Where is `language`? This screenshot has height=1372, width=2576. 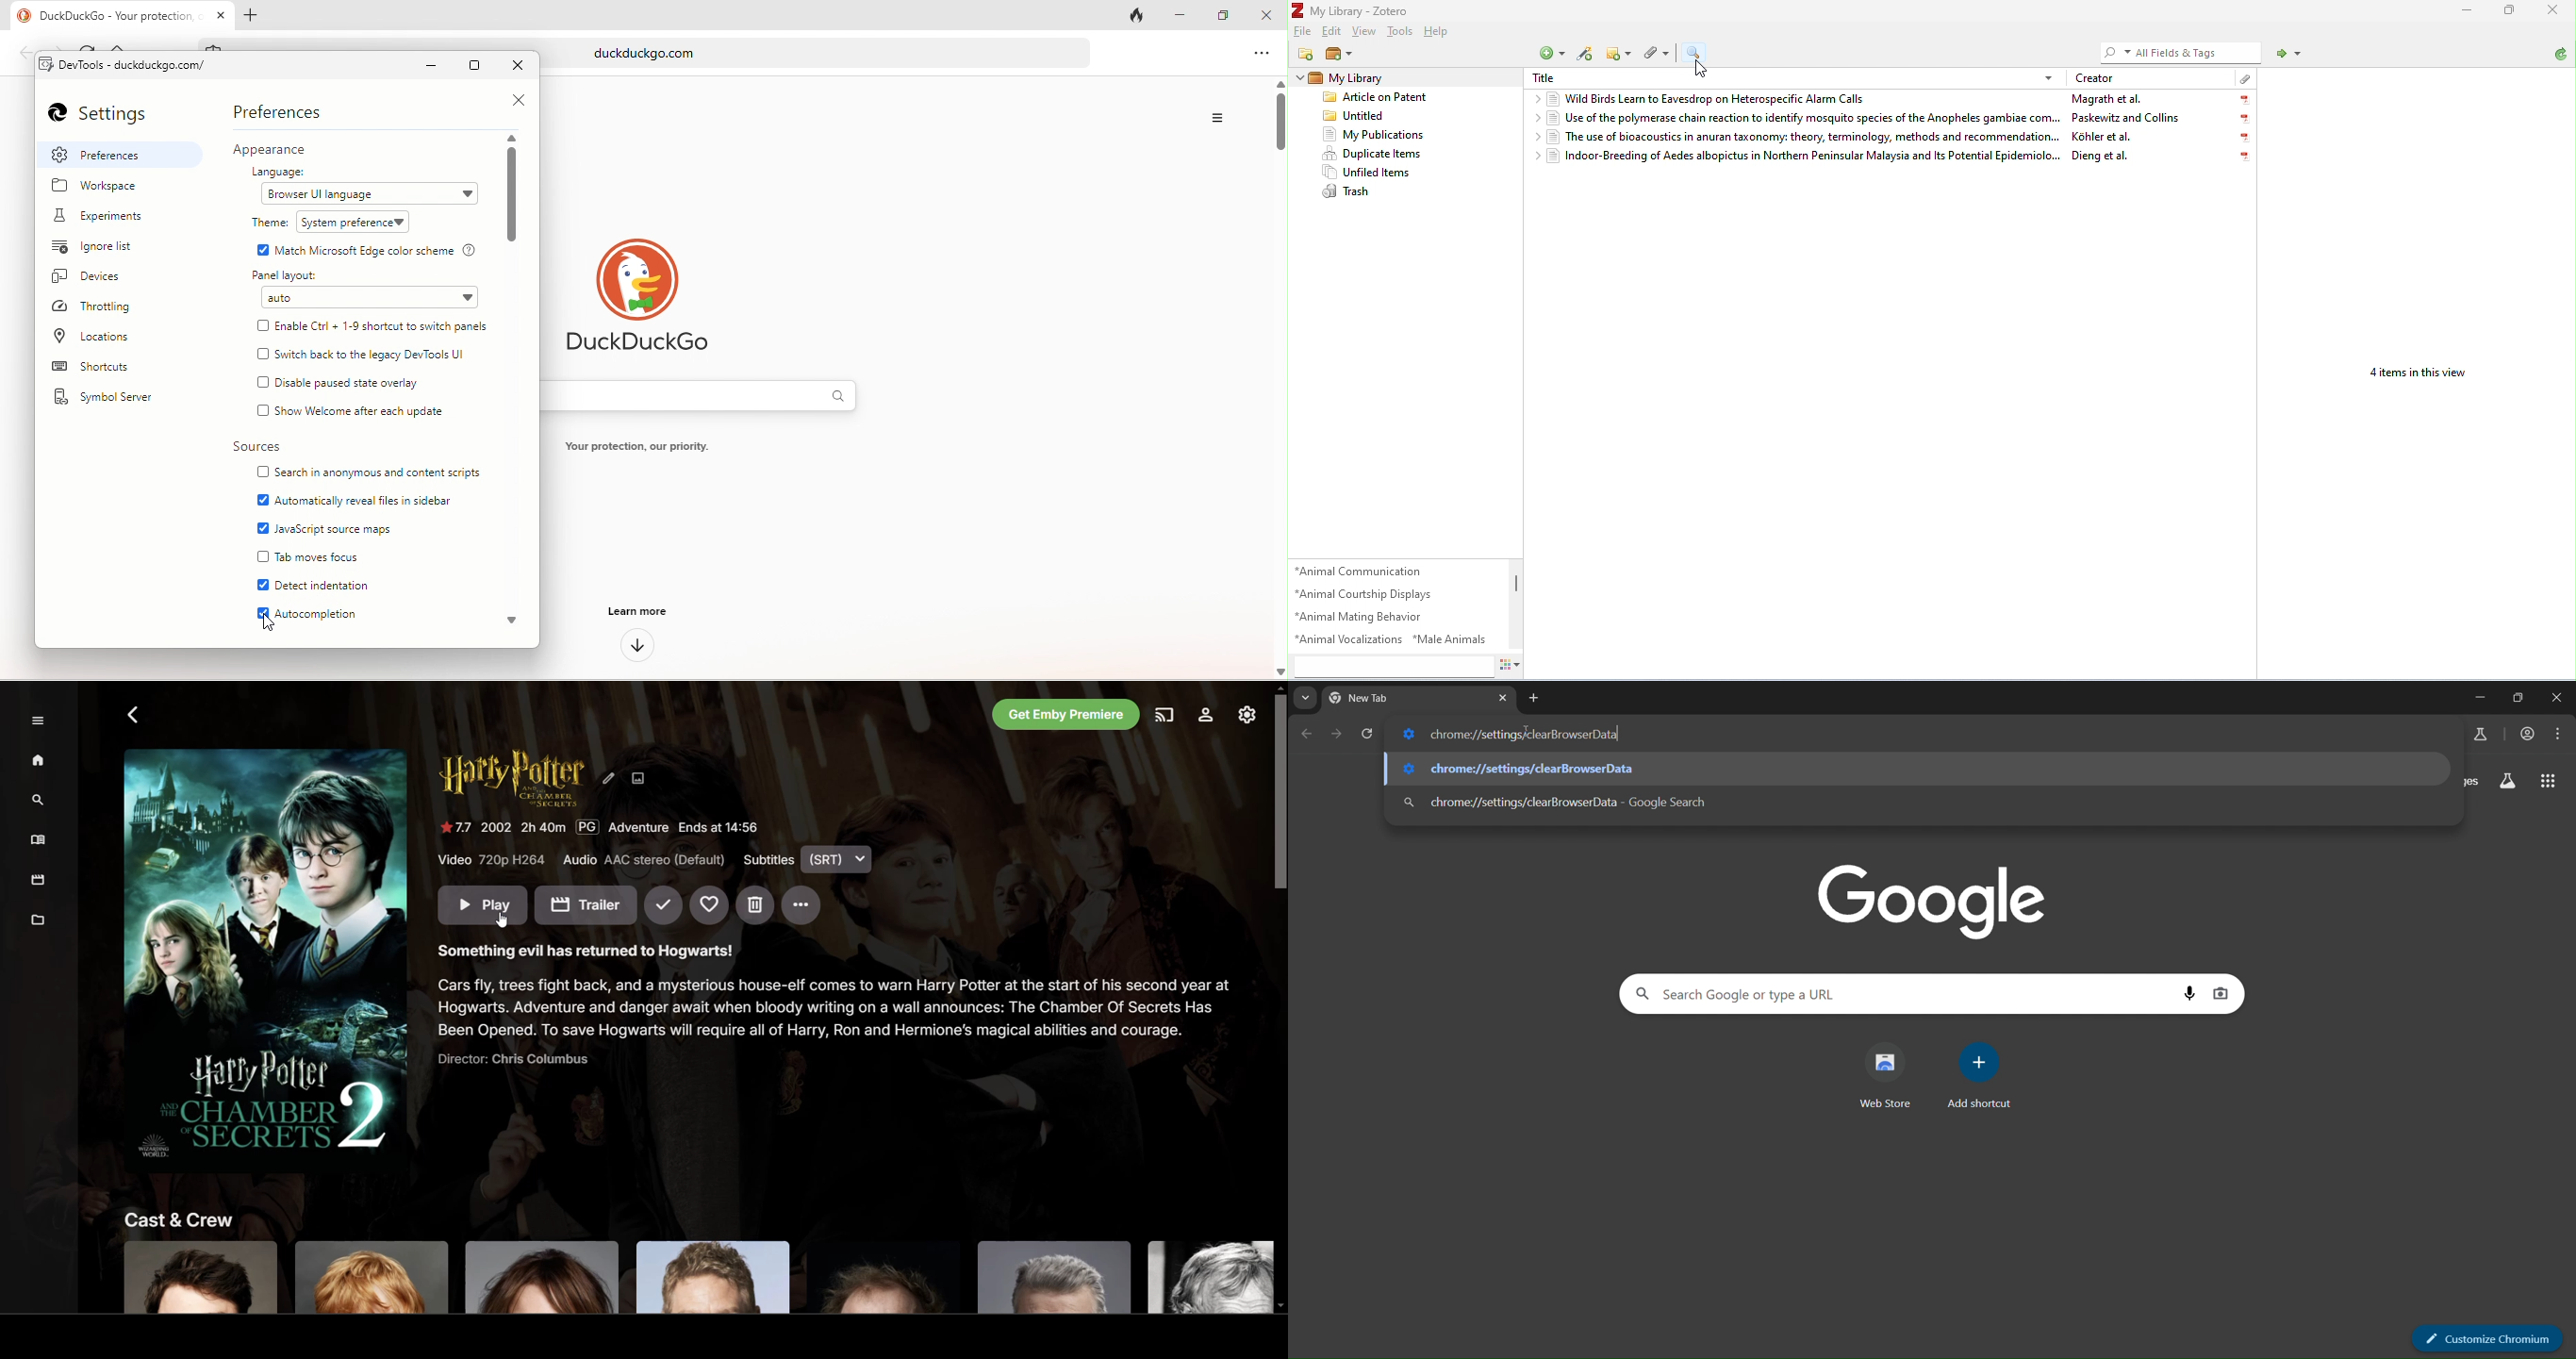 language is located at coordinates (285, 172).